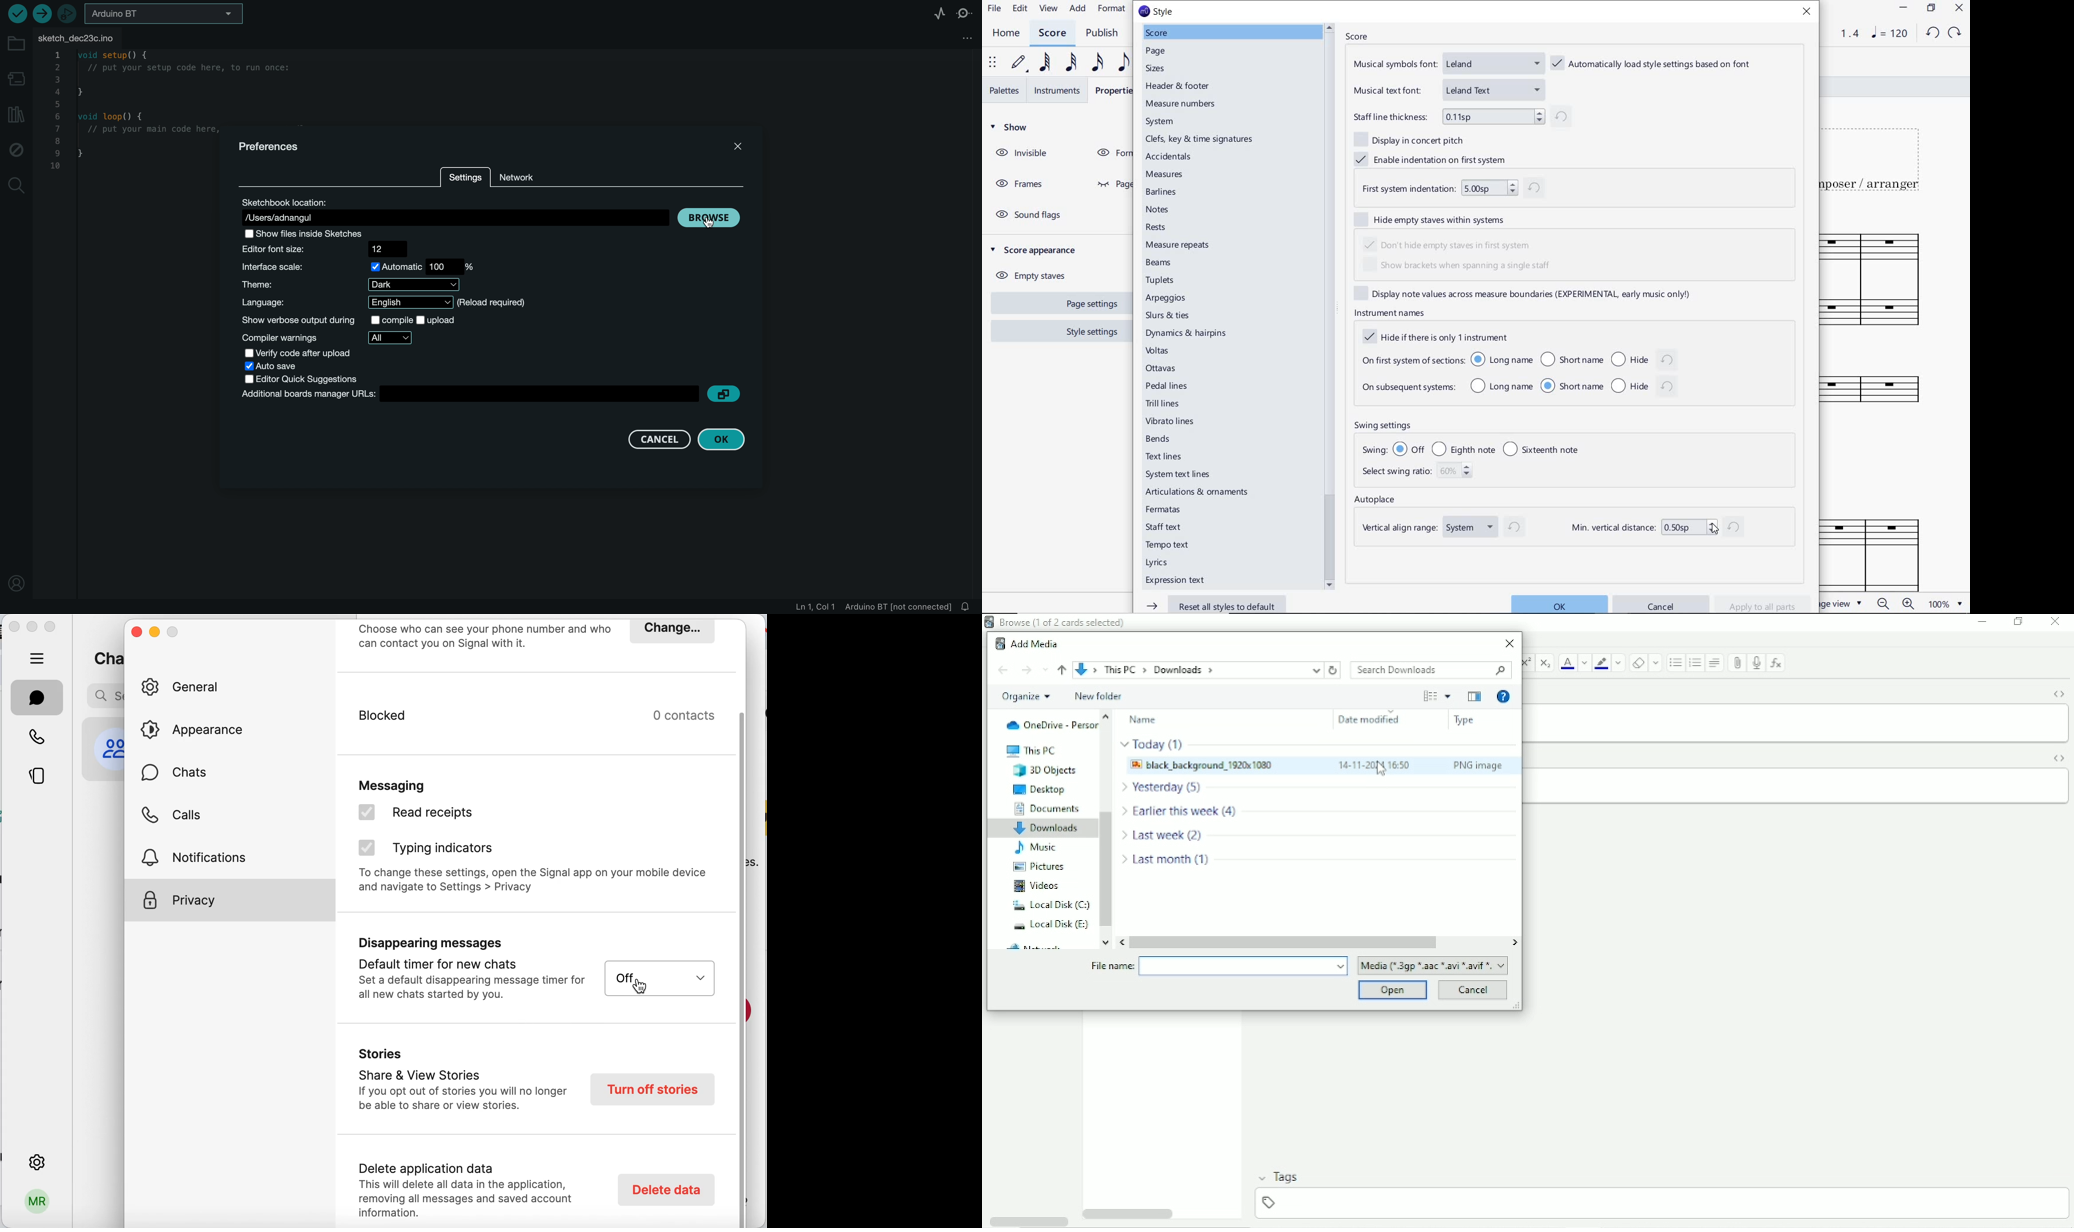 Image resolution: width=2100 pixels, height=1232 pixels. Describe the element at coordinates (155, 633) in the screenshot. I see `minimize` at that location.